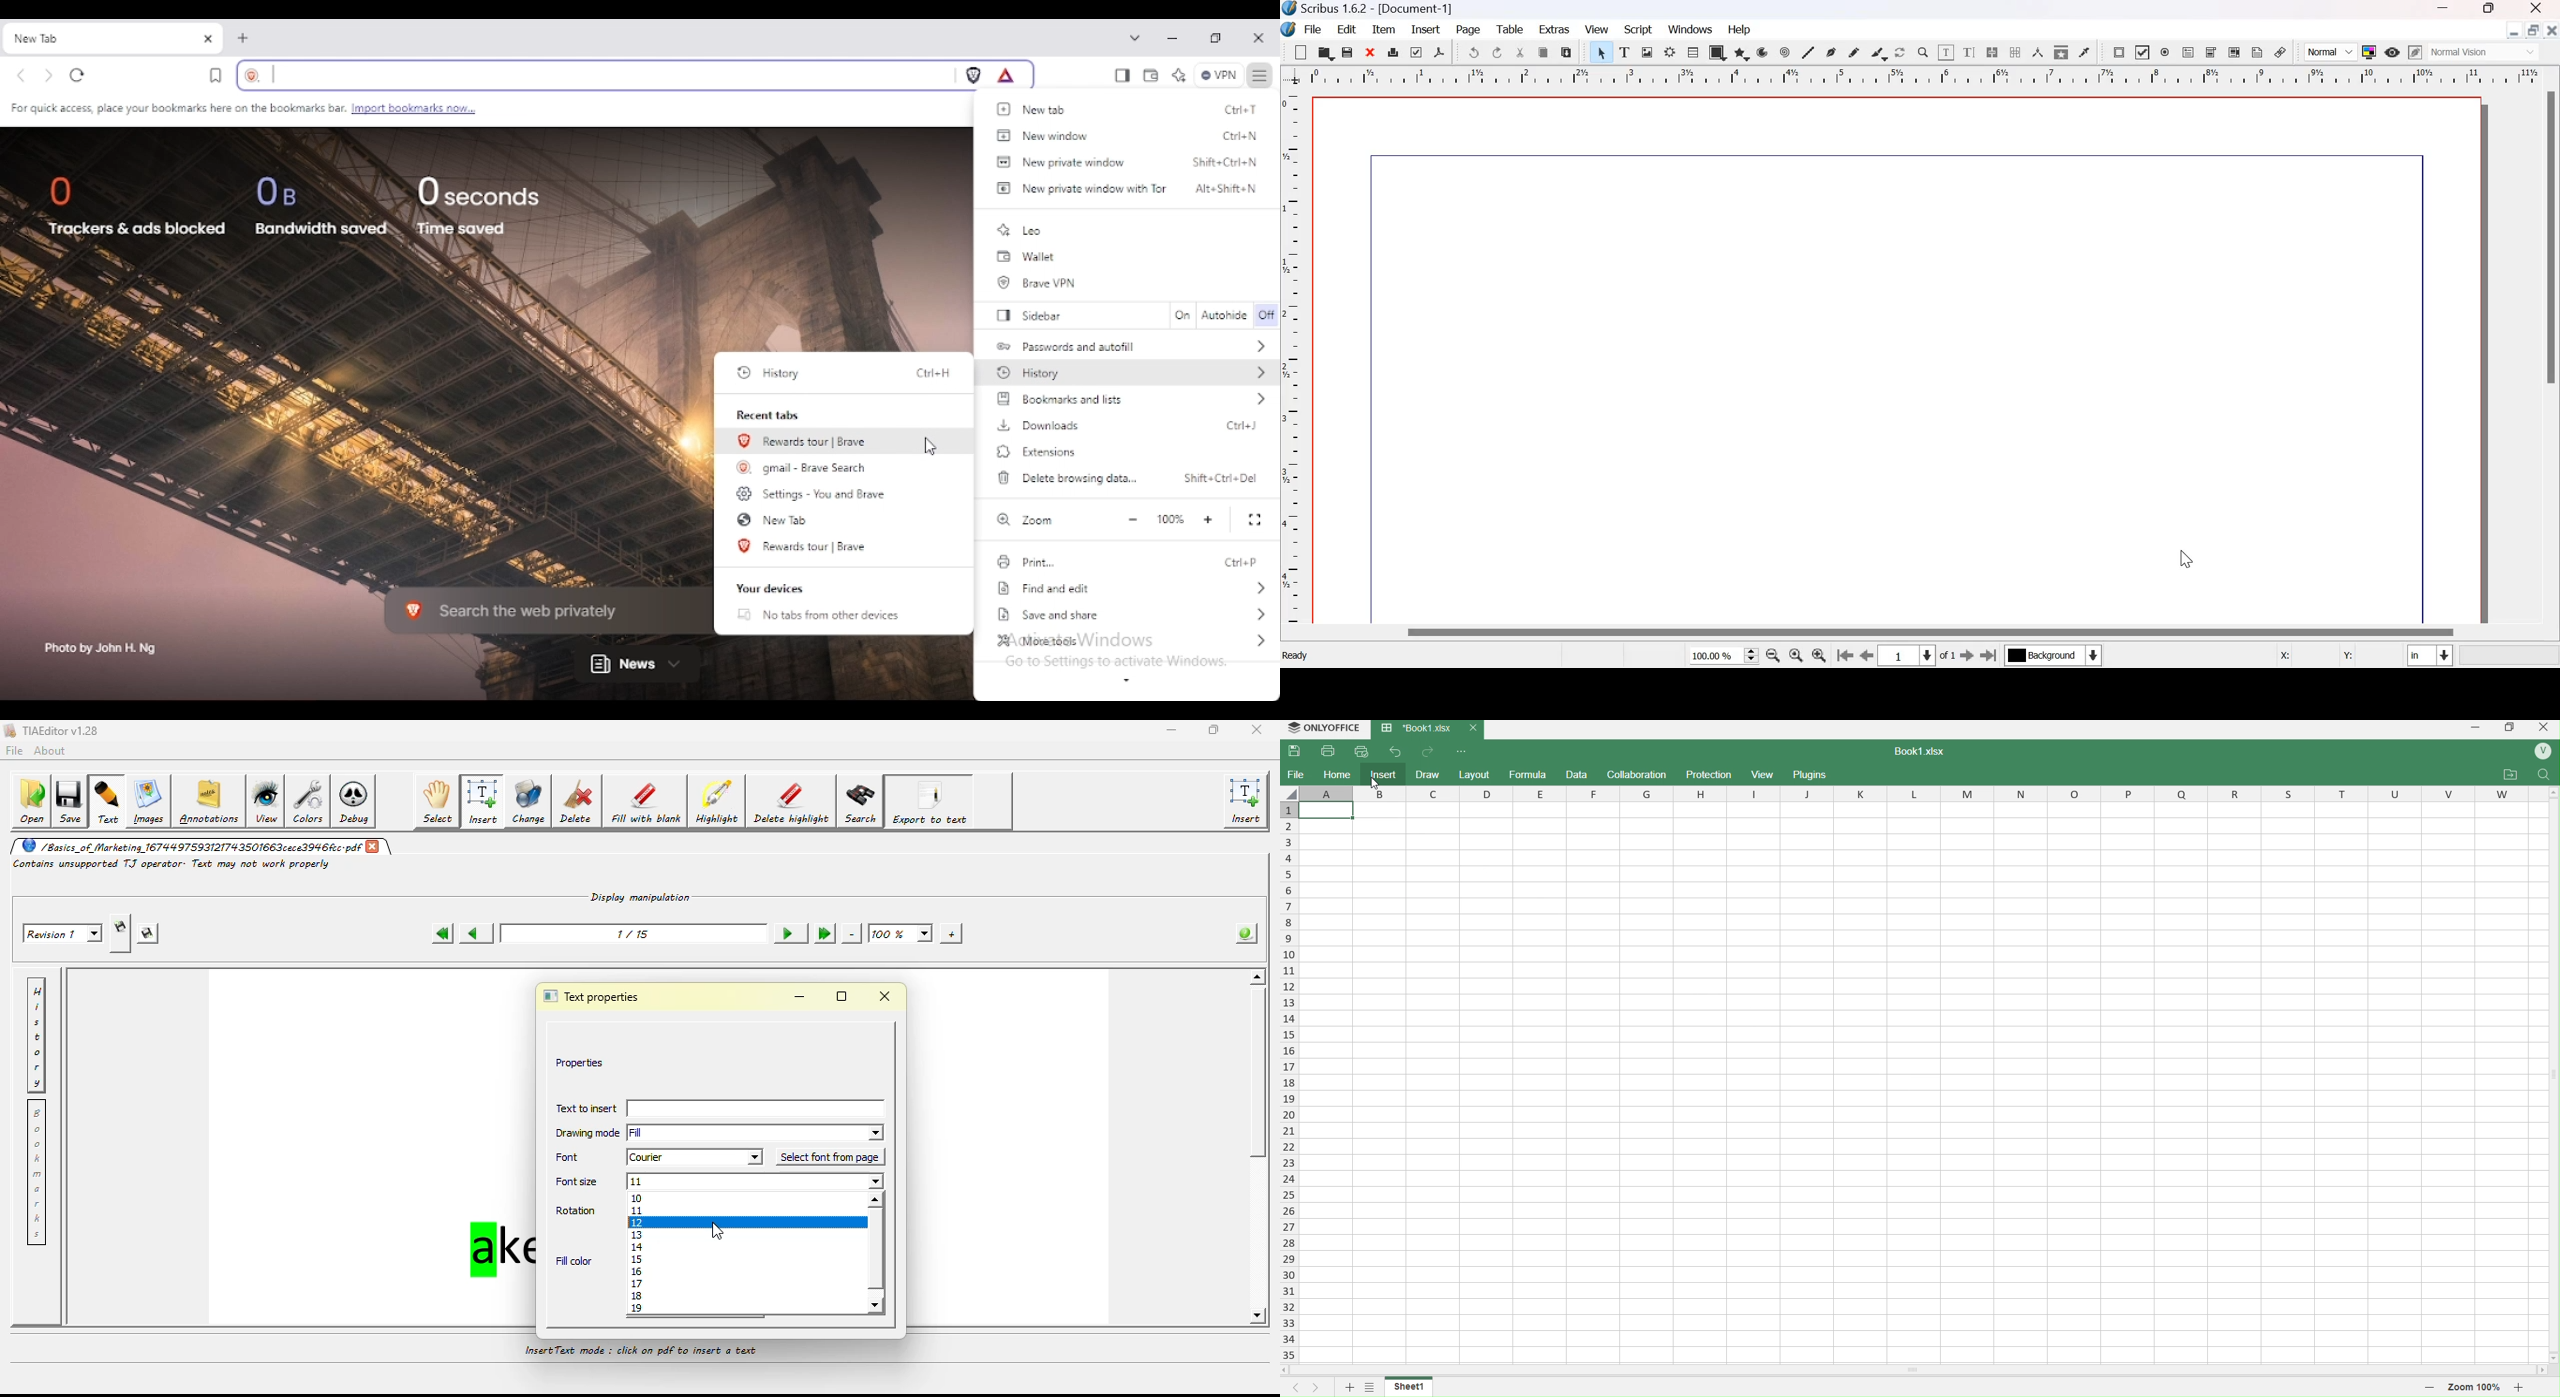 The width and height of the screenshot is (2576, 1400). What do you see at coordinates (2061, 51) in the screenshot?
I see `Copy item properties` at bounding box center [2061, 51].